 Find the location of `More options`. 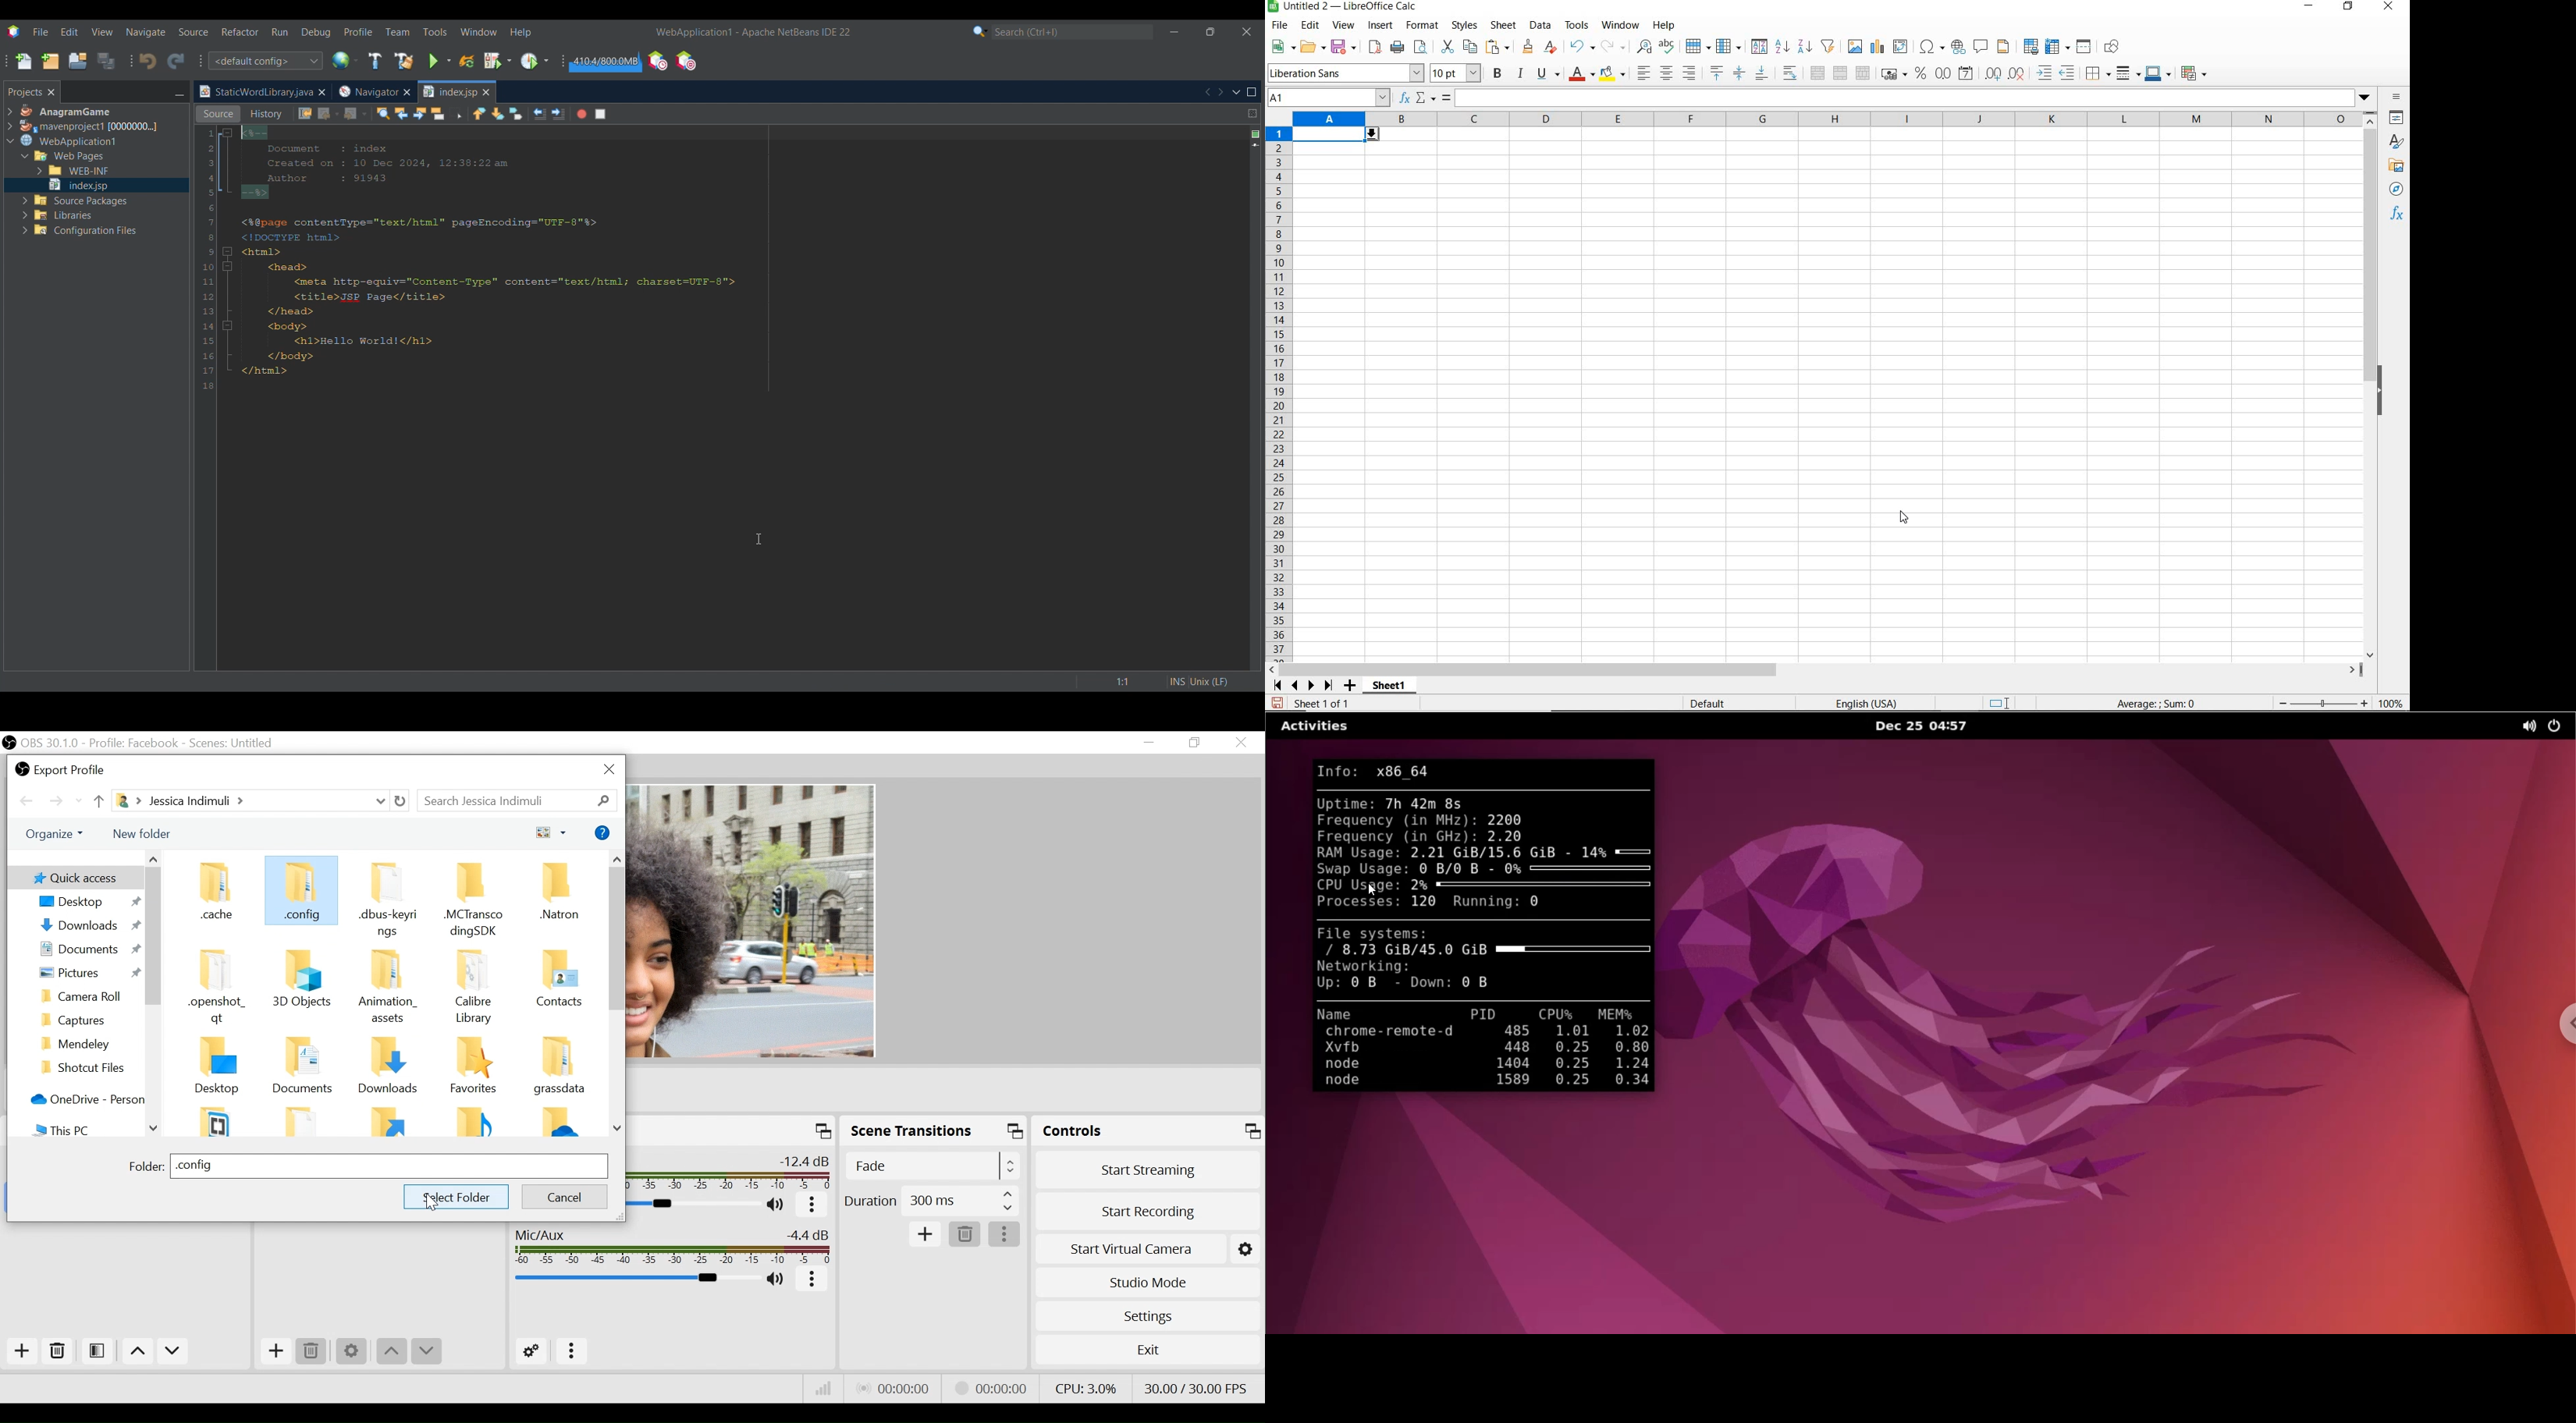

More options is located at coordinates (814, 1206).